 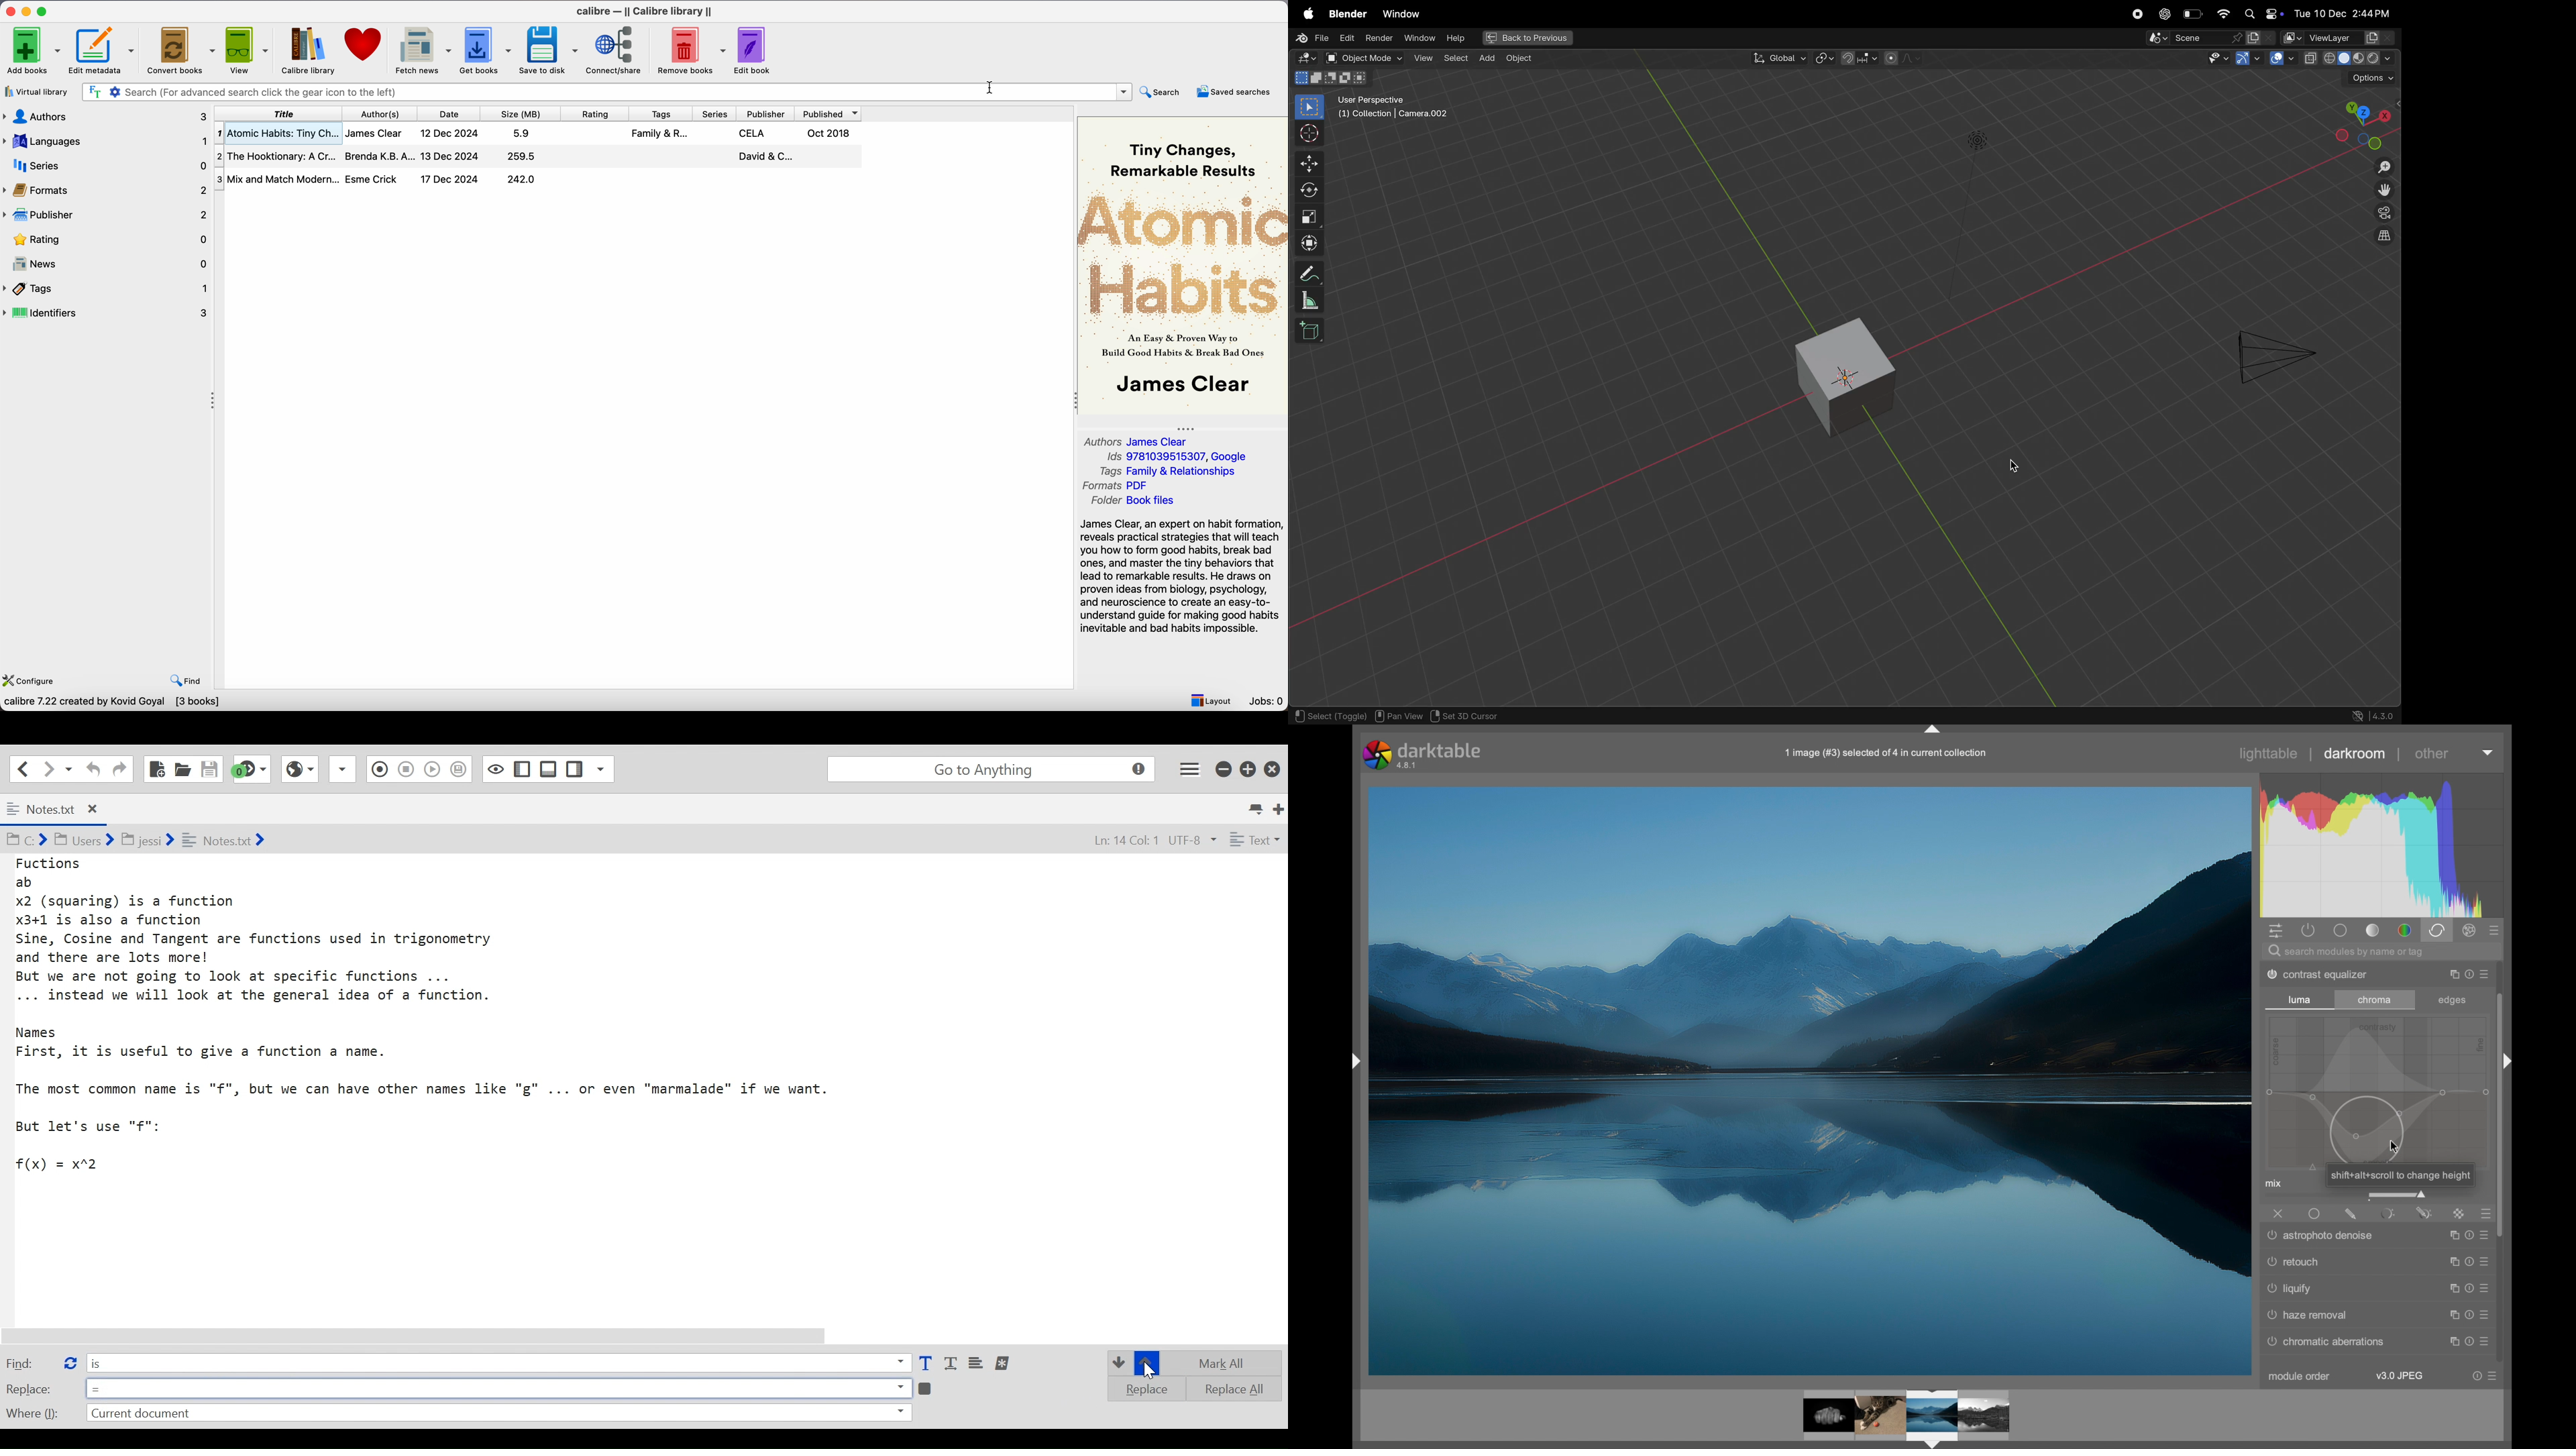 I want to click on snap, so click(x=1860, y=58).